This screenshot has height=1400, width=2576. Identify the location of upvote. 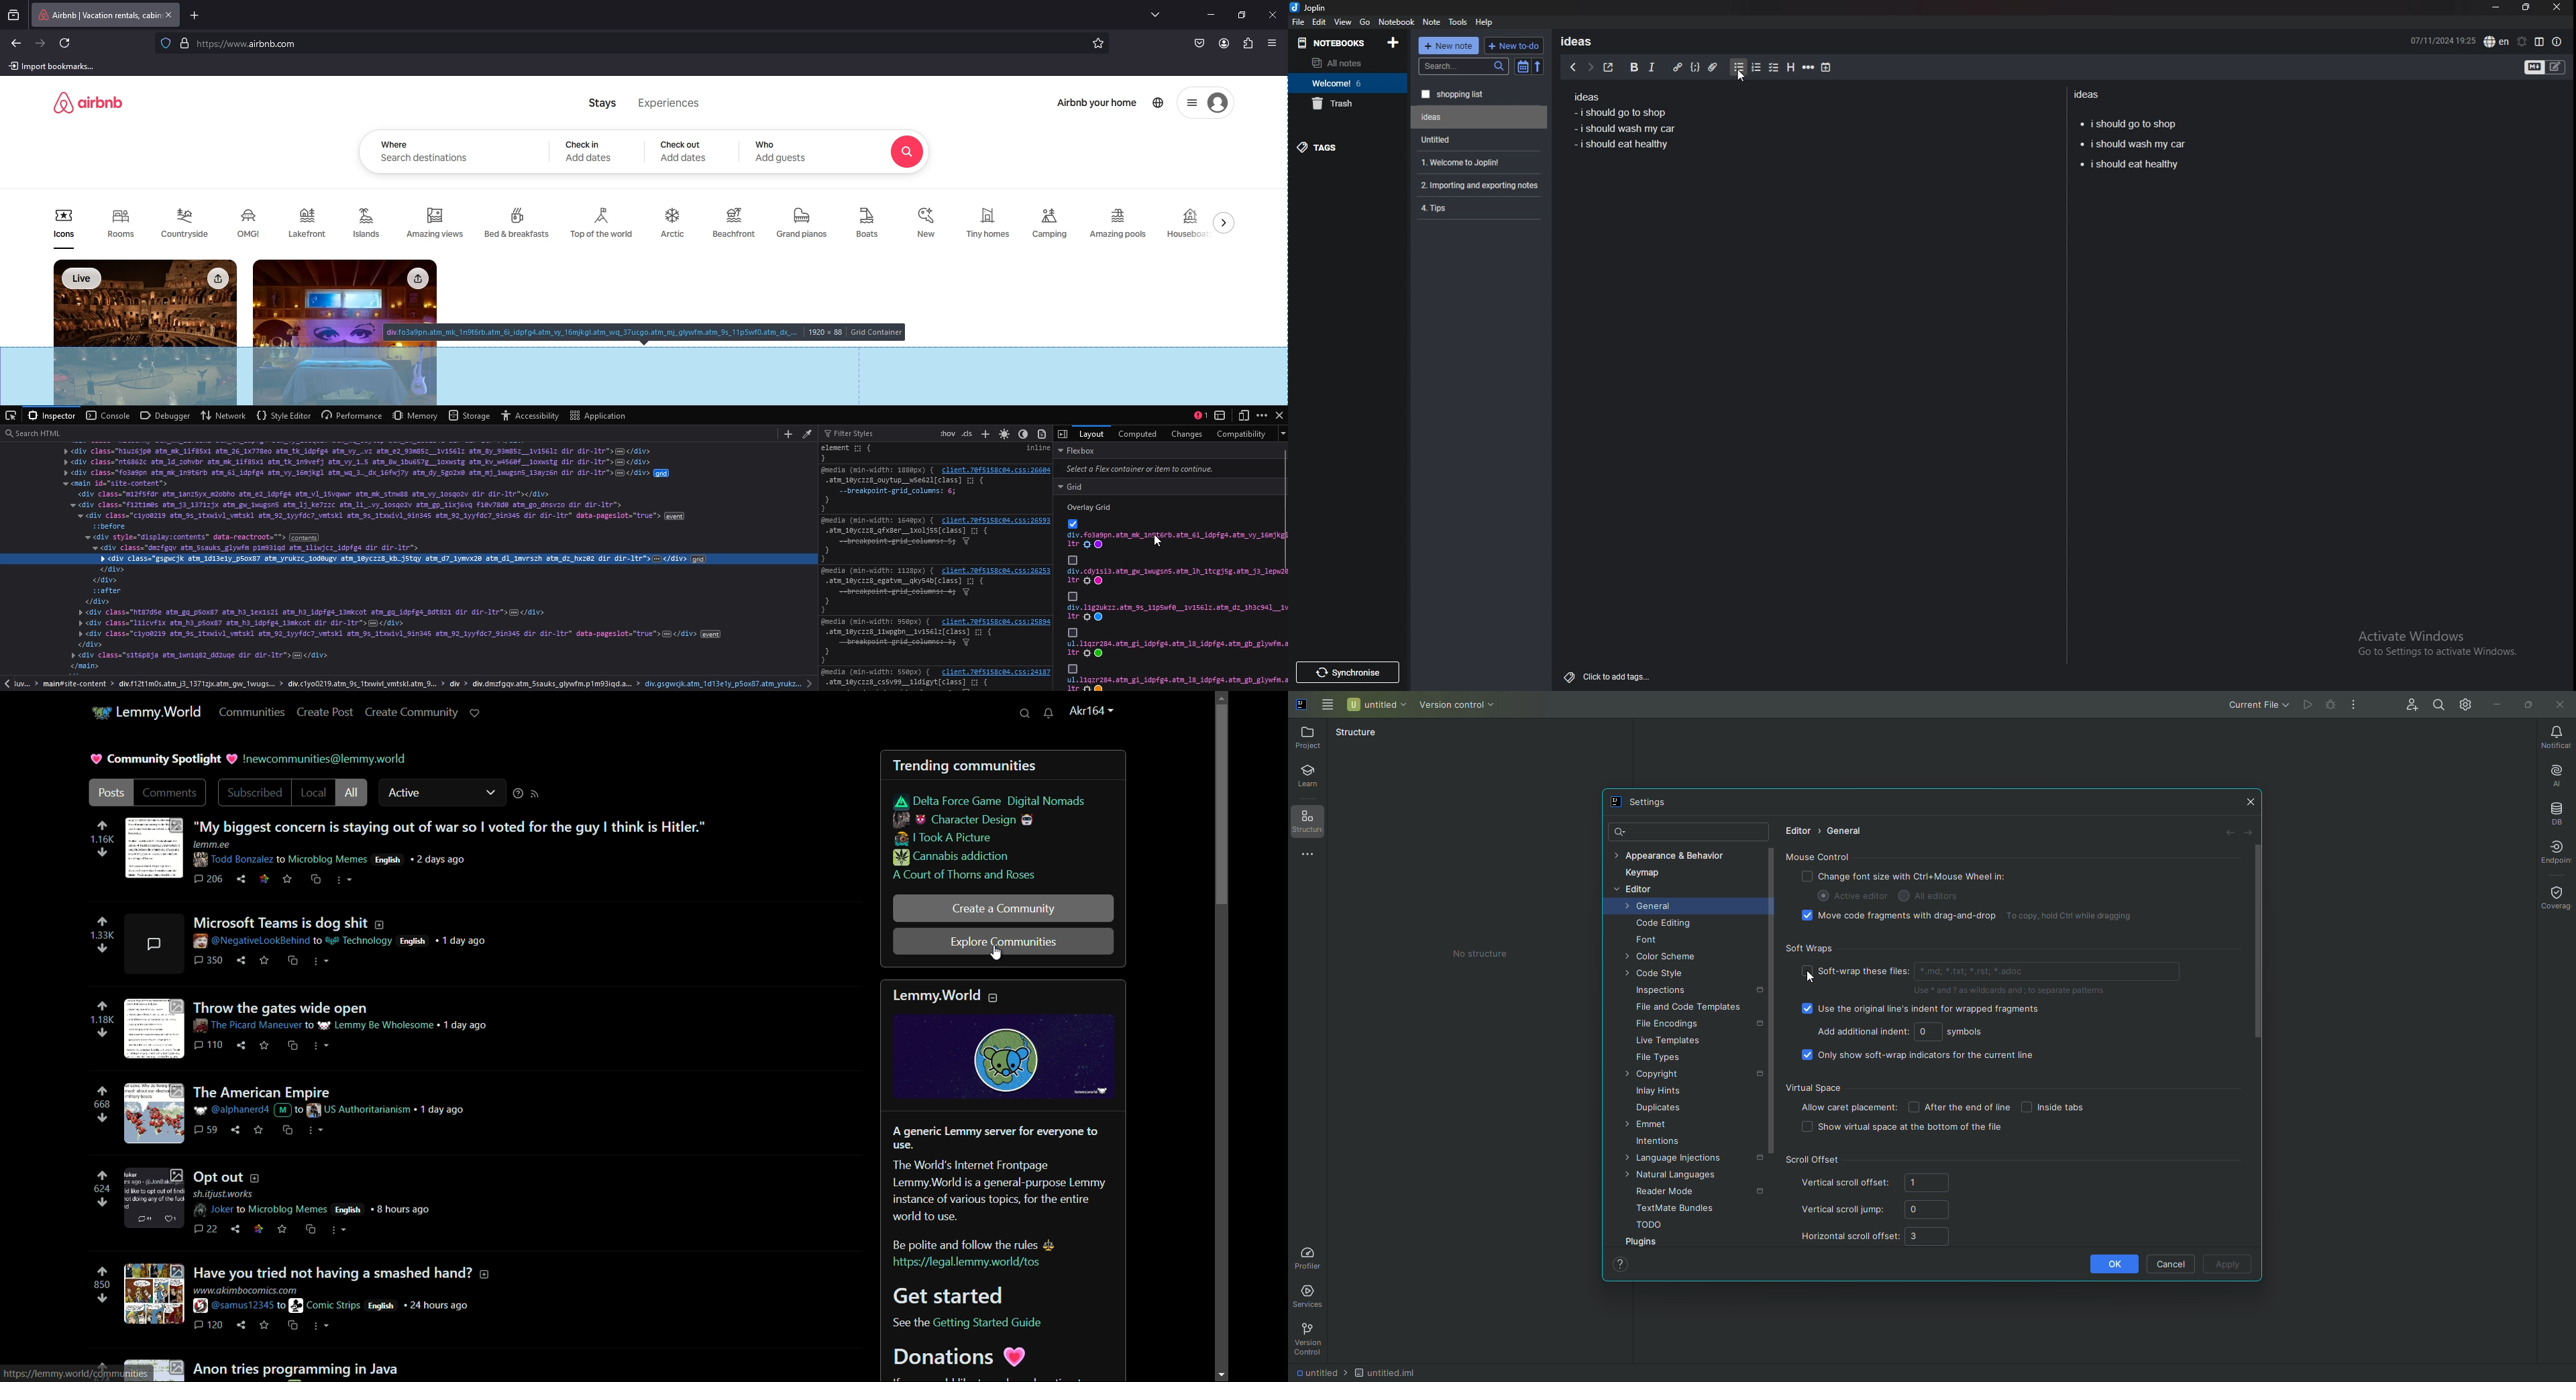
(102, 921).